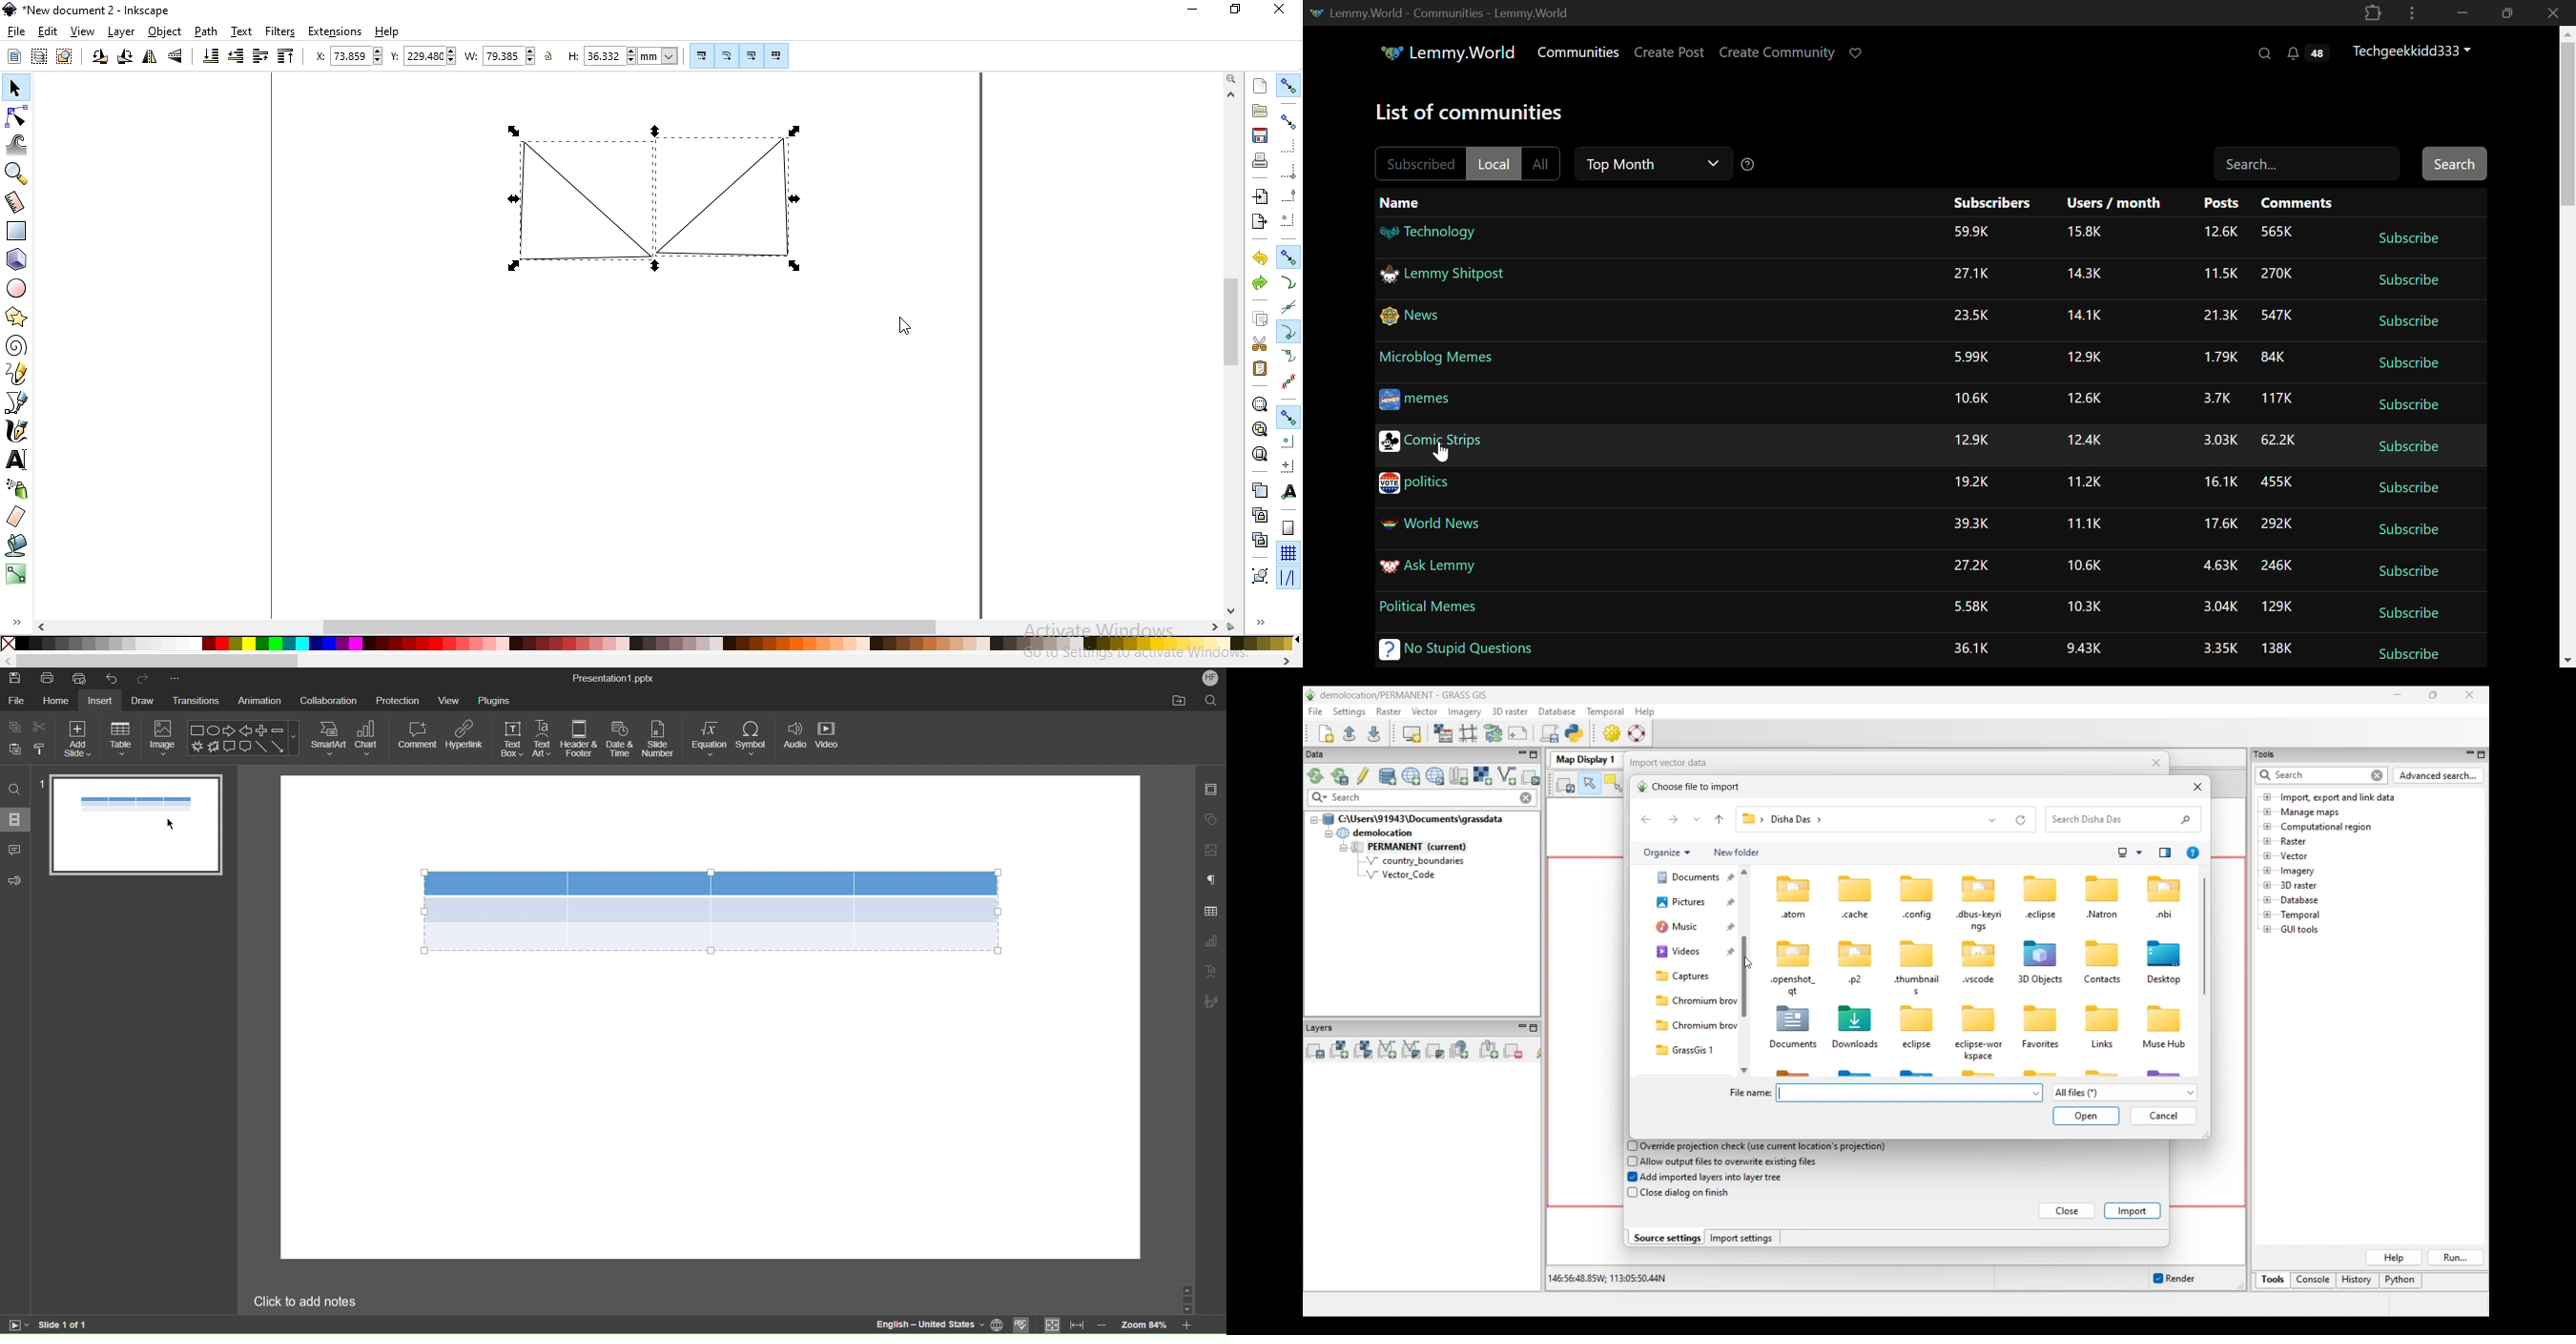 This screenshot has width=2576, height=1344. What do you see at coordinates (196, 701) in the screenshot?
I see `Transitions` at bounding box center [196, 701].